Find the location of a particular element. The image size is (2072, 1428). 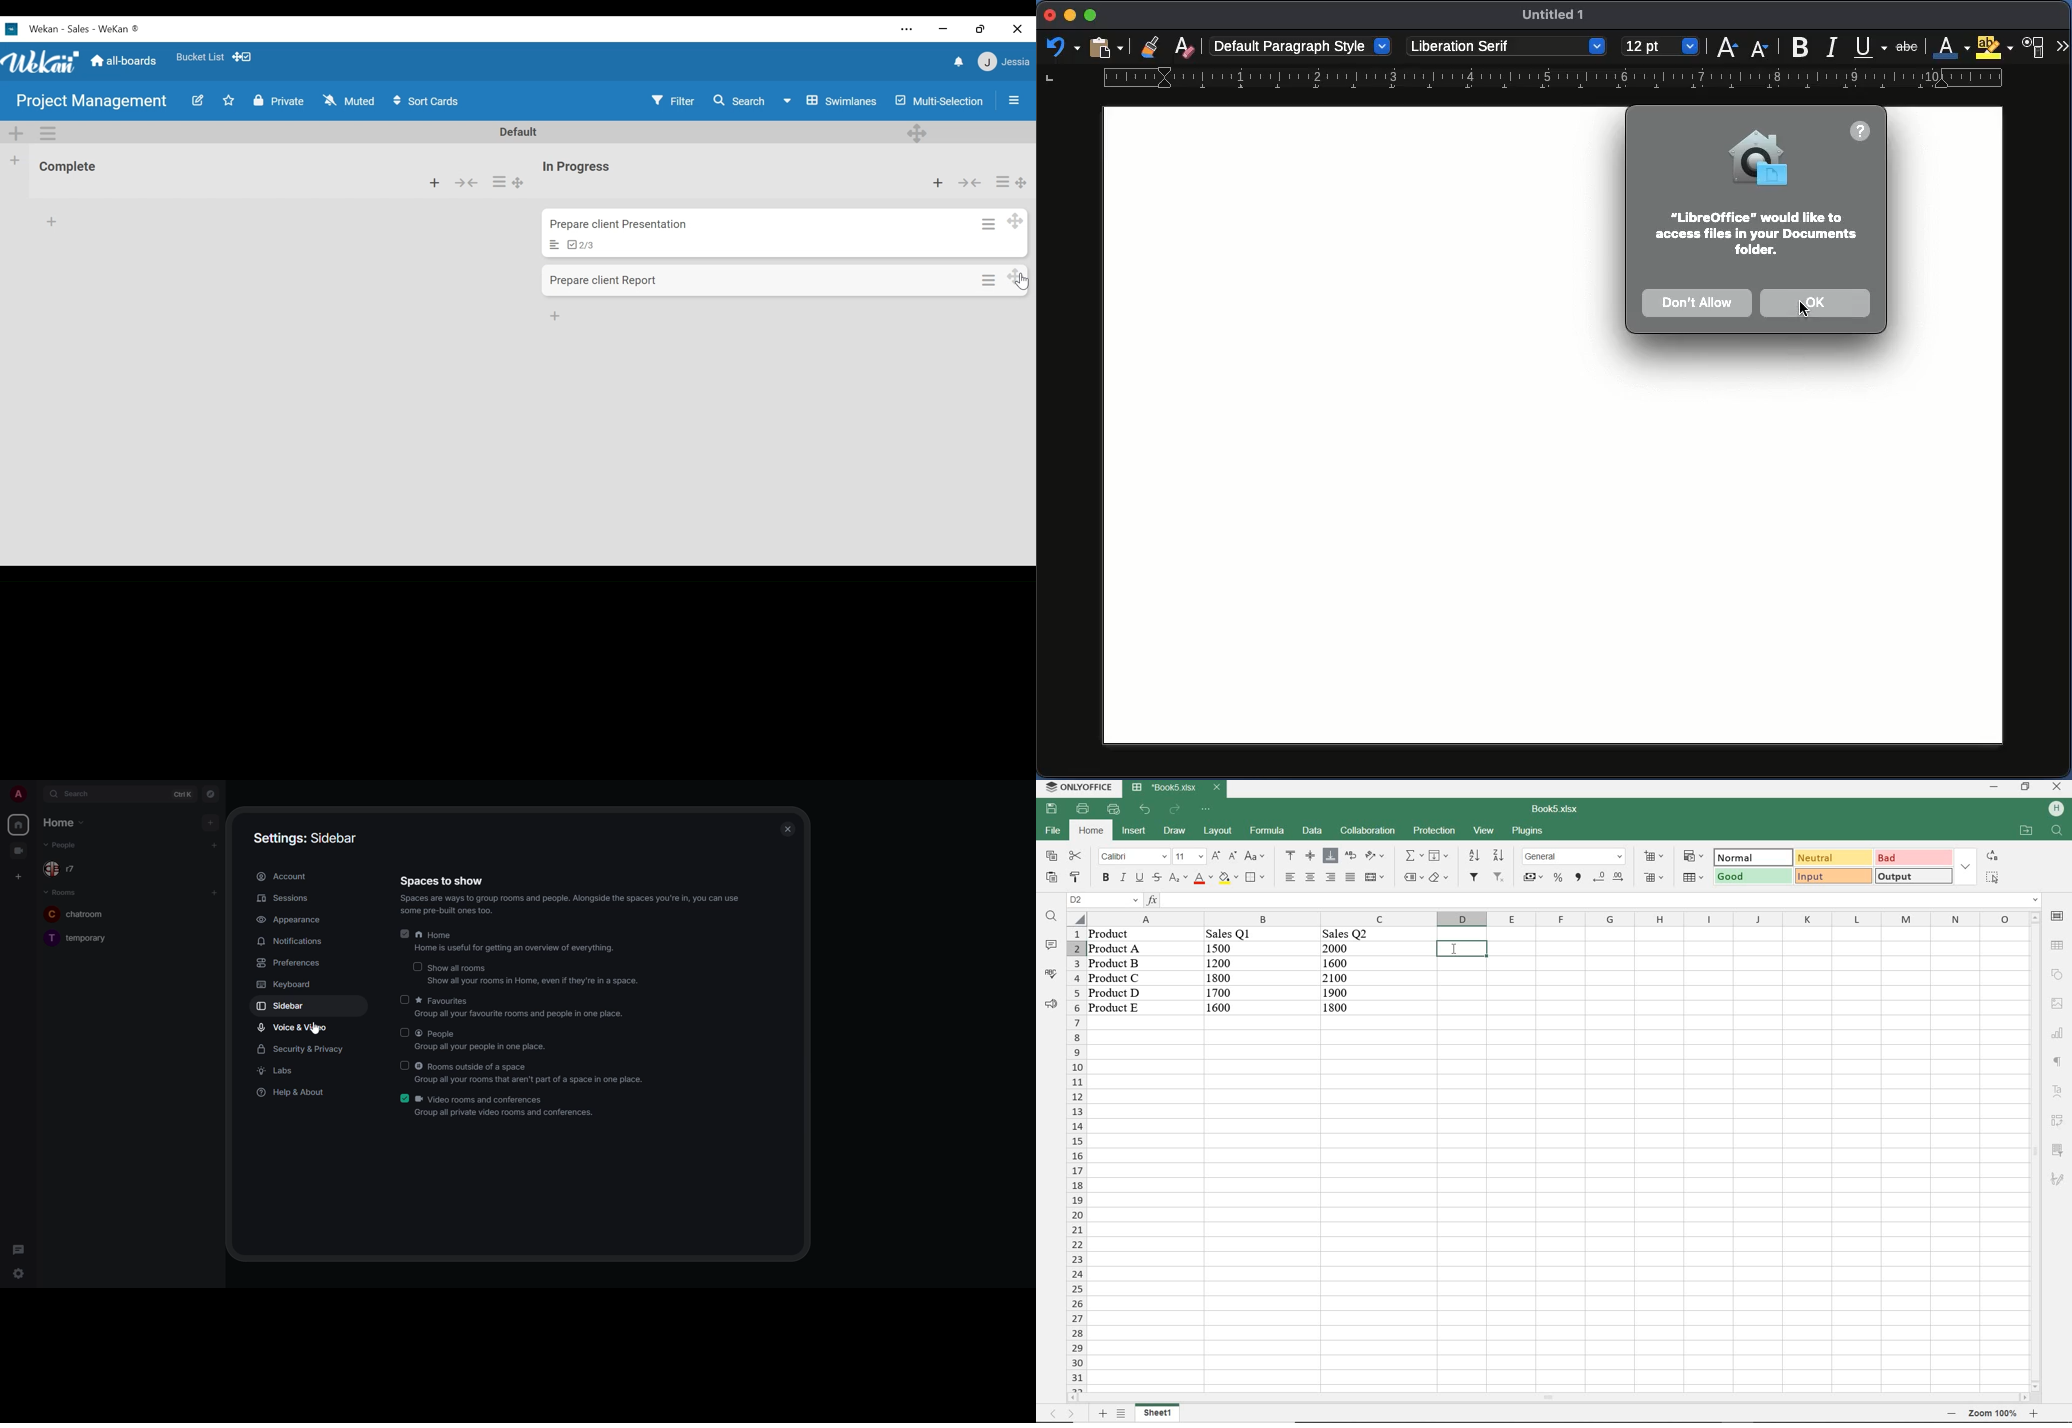

plugins is located at coordinates (1529, 830).